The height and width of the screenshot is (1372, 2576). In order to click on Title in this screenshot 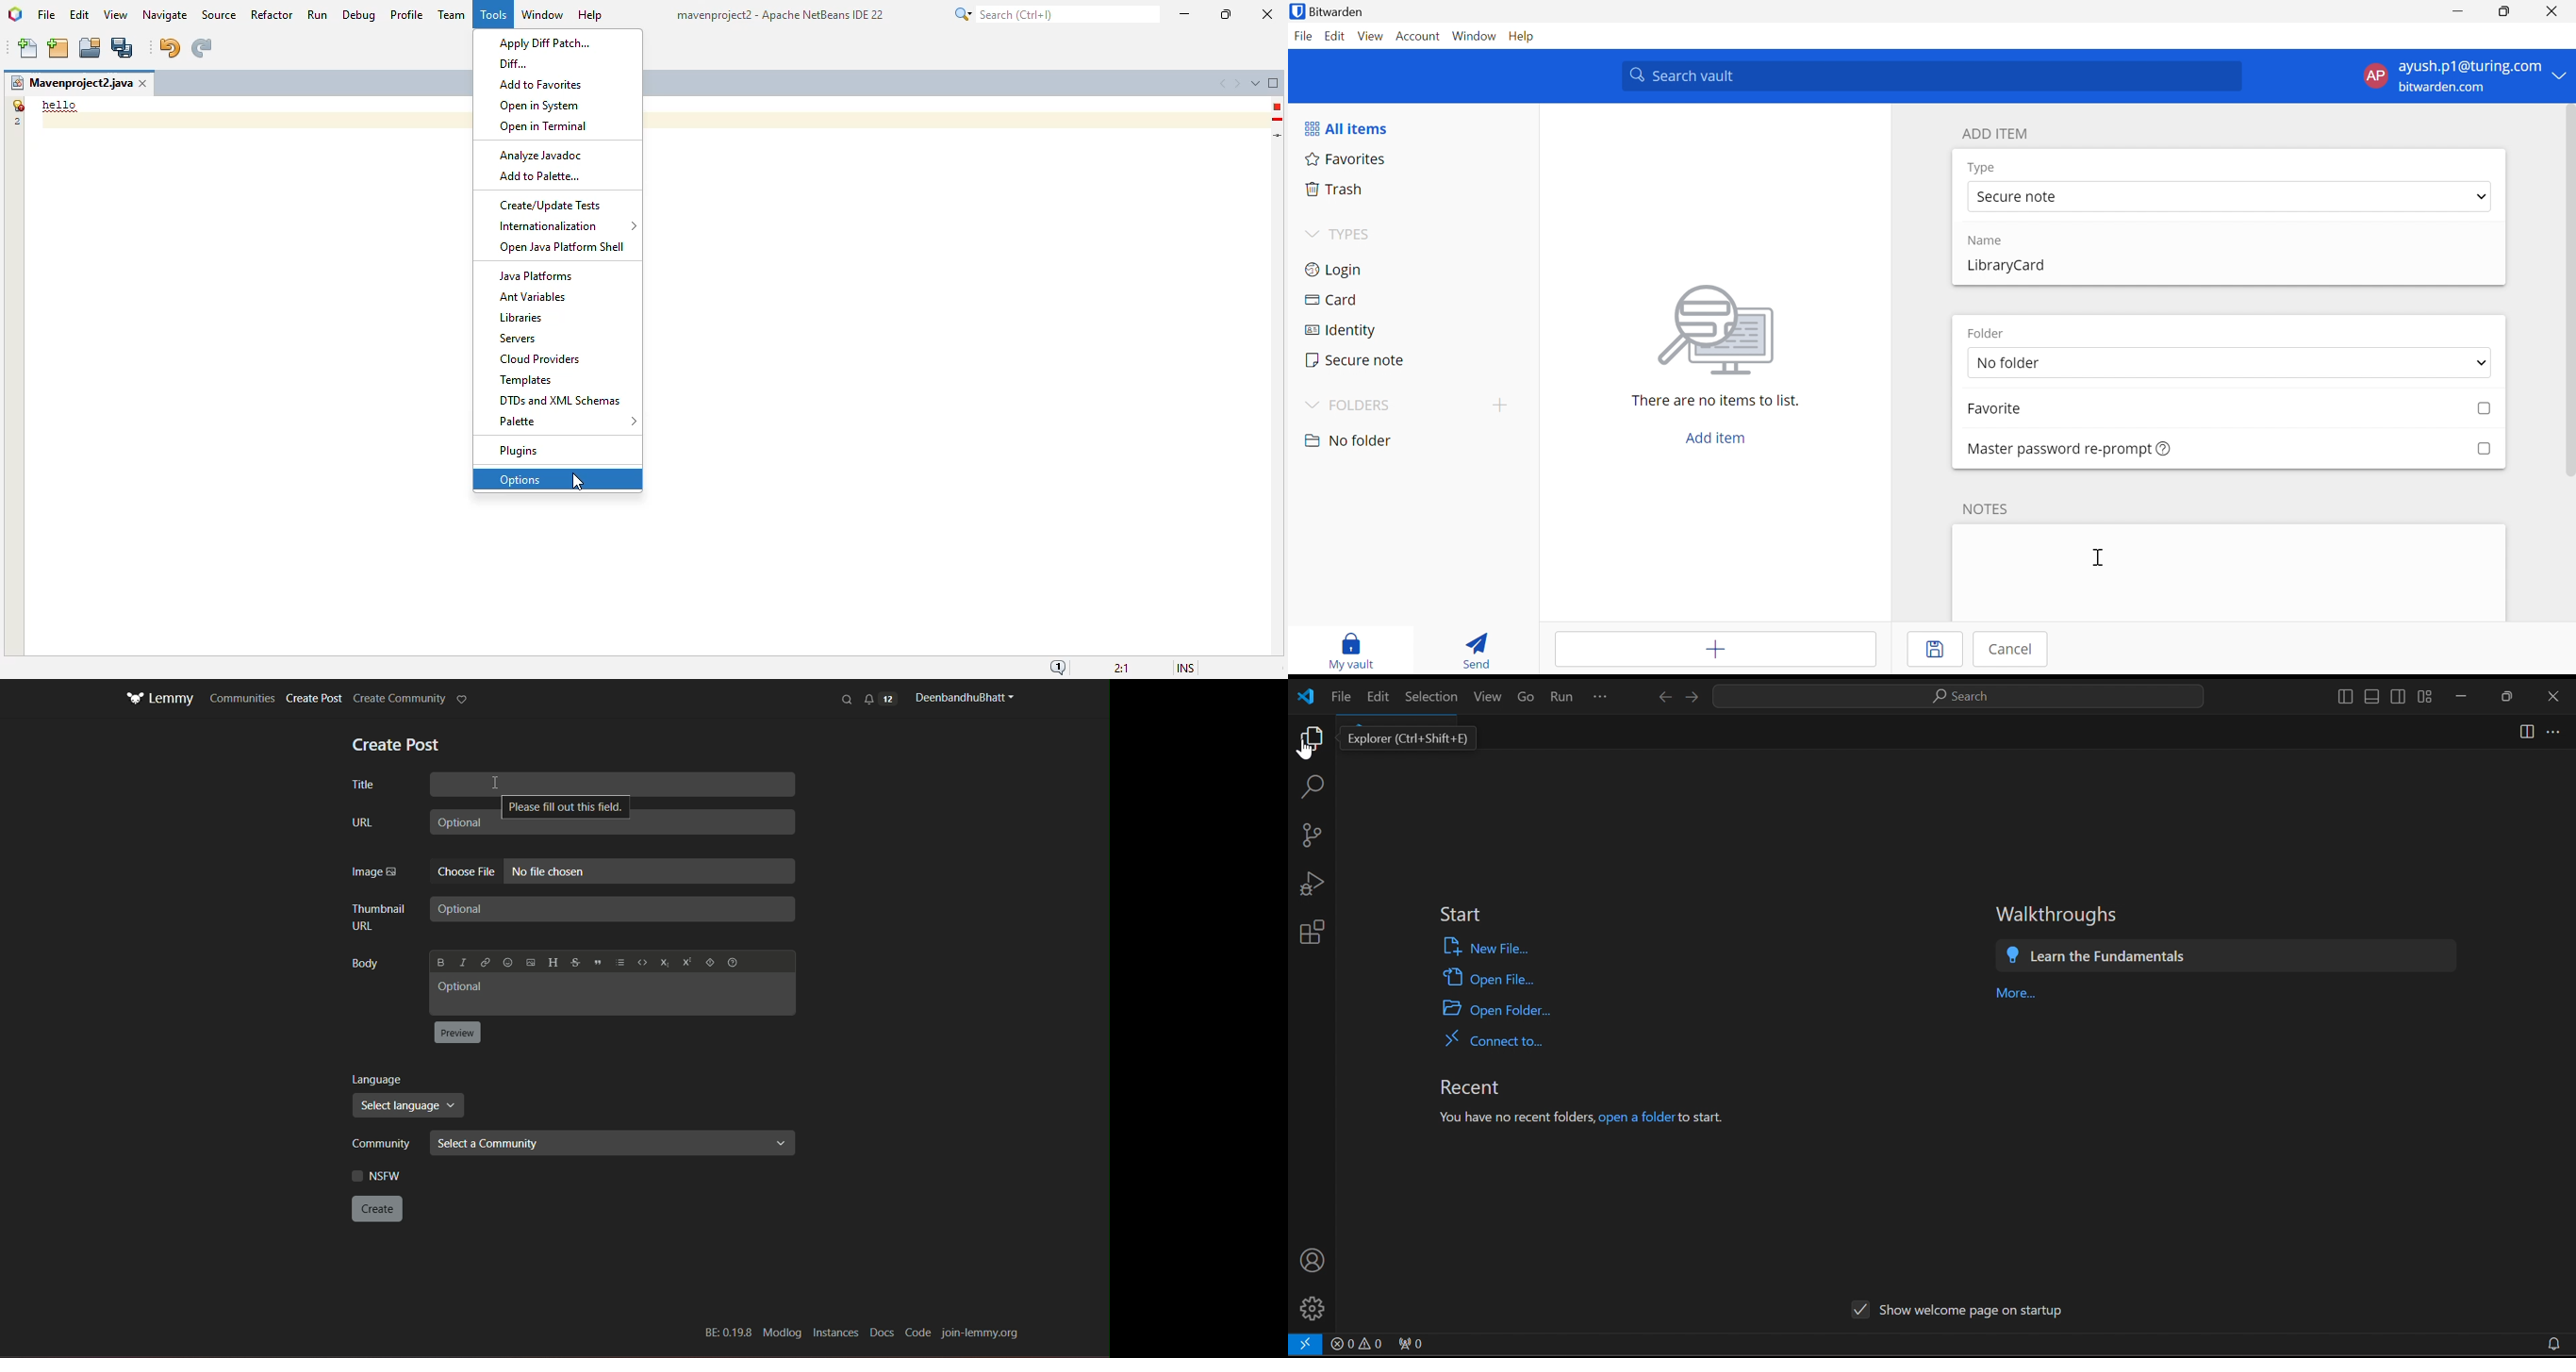, I will do `click(613, 784)`.